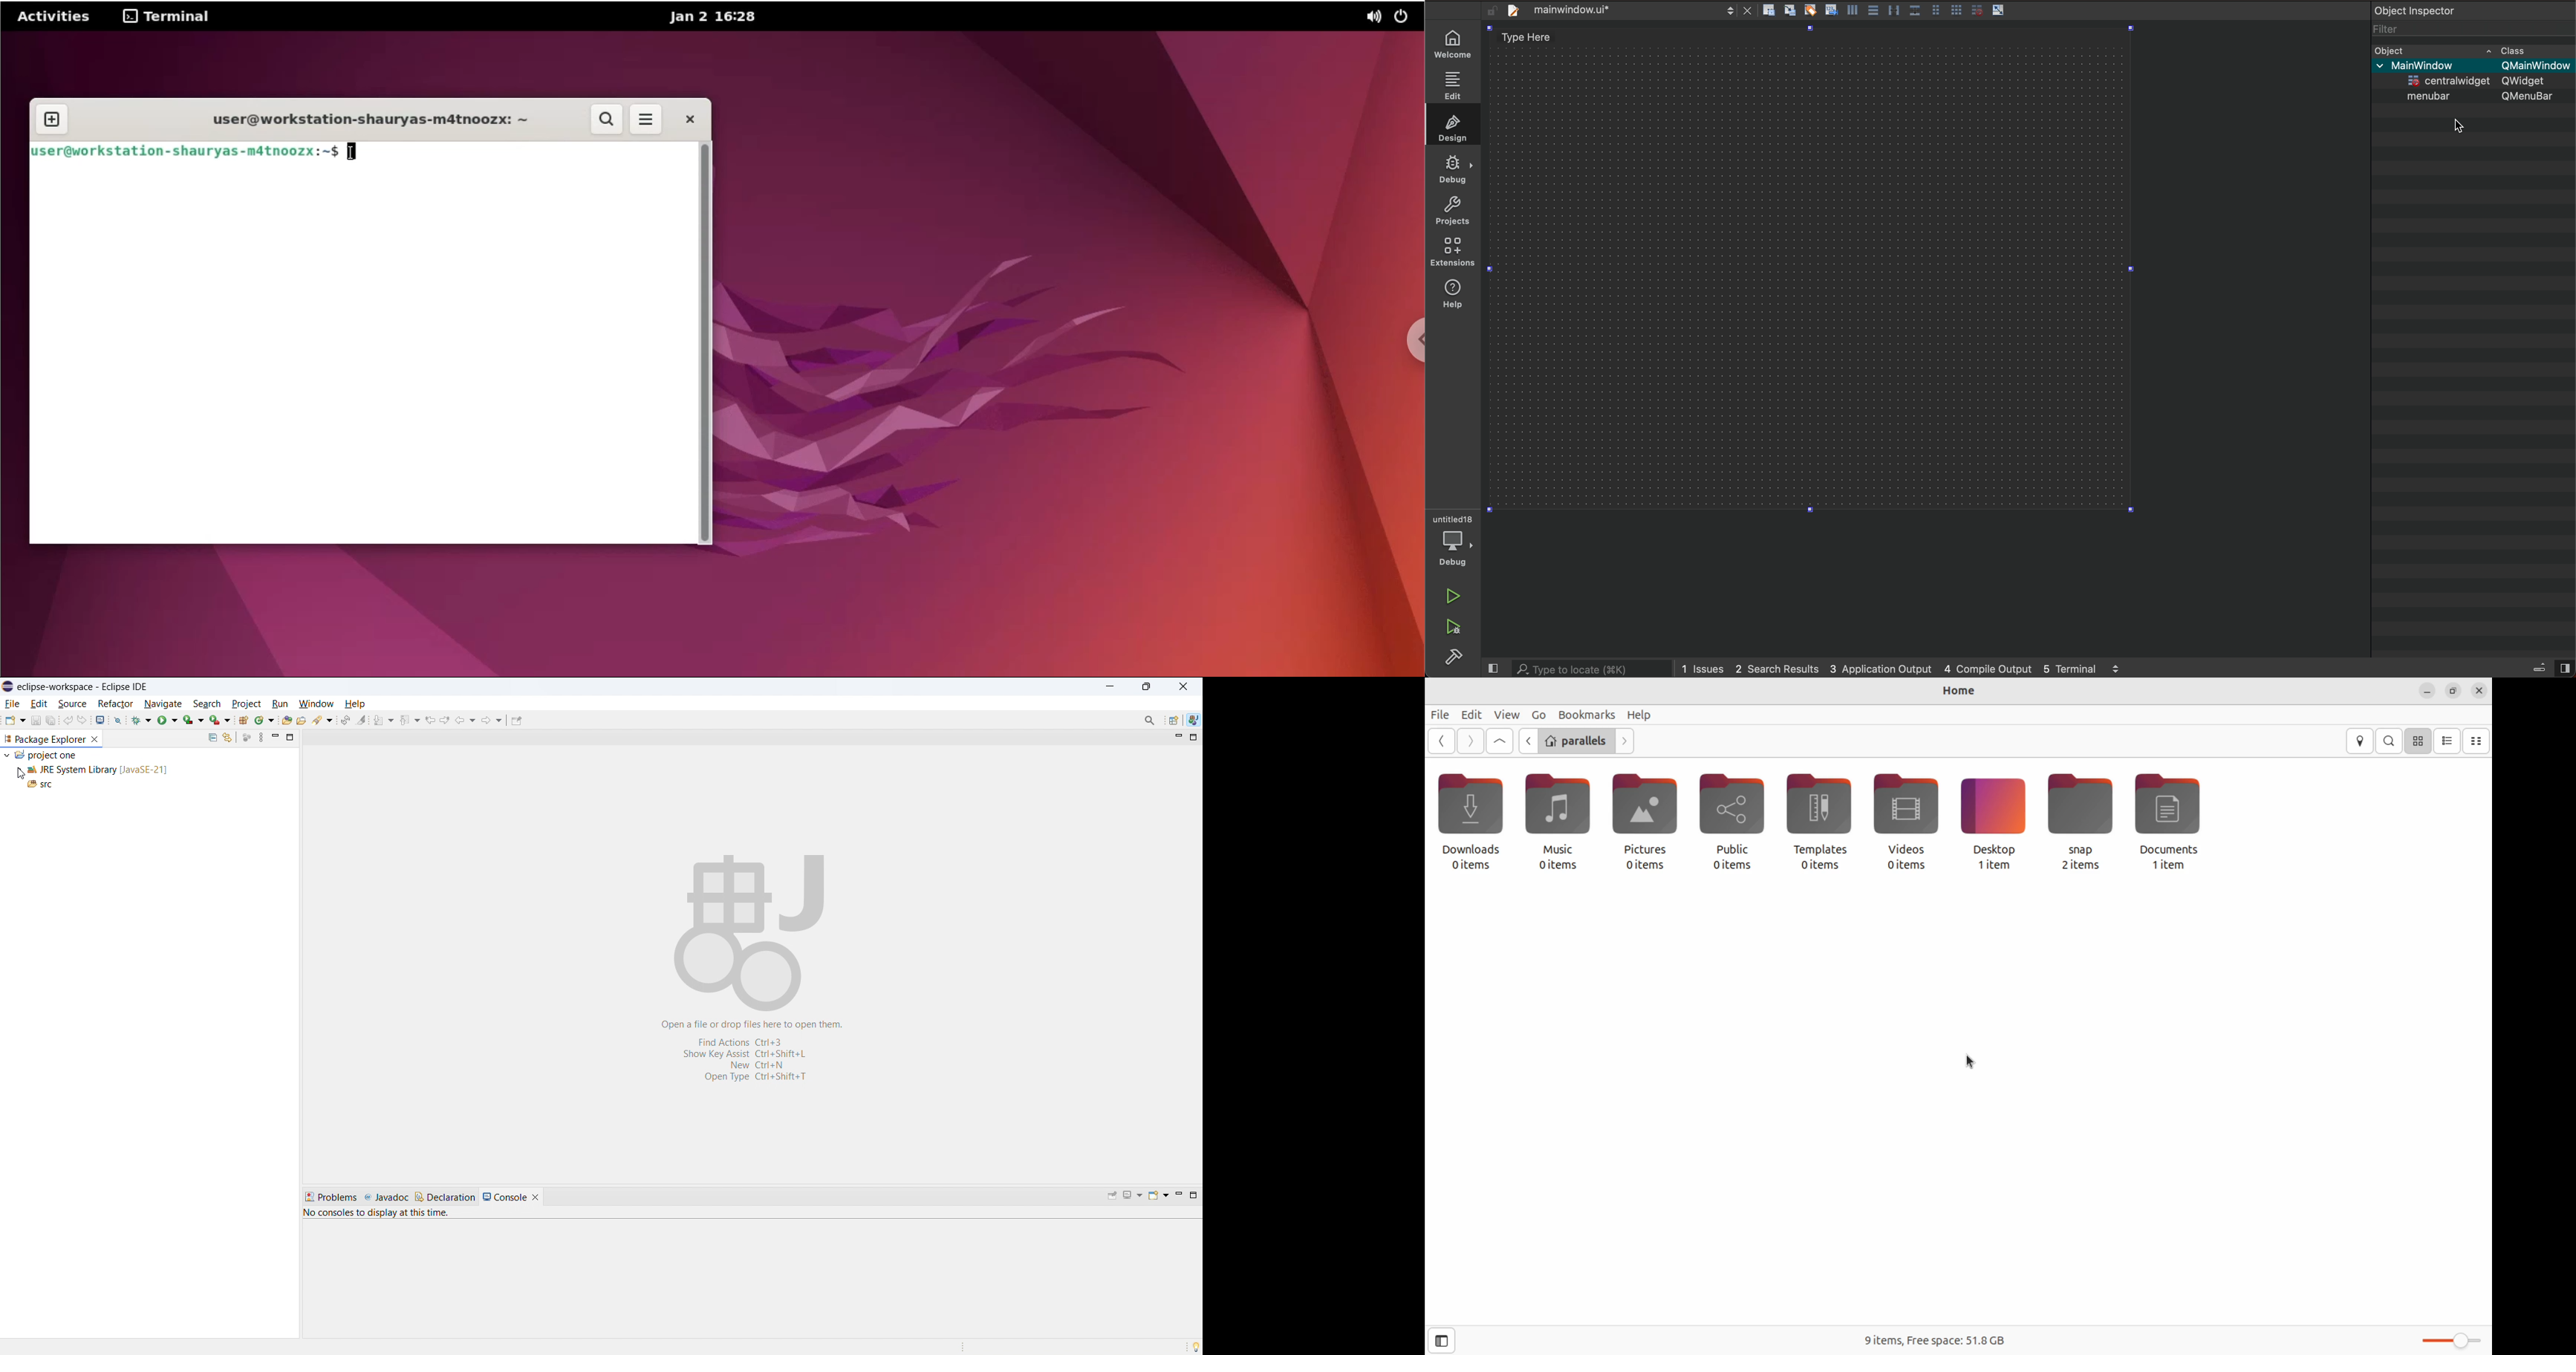 This screenshot has width=2576, height=1372. I want to click on Got to first, so click(1501, 741).